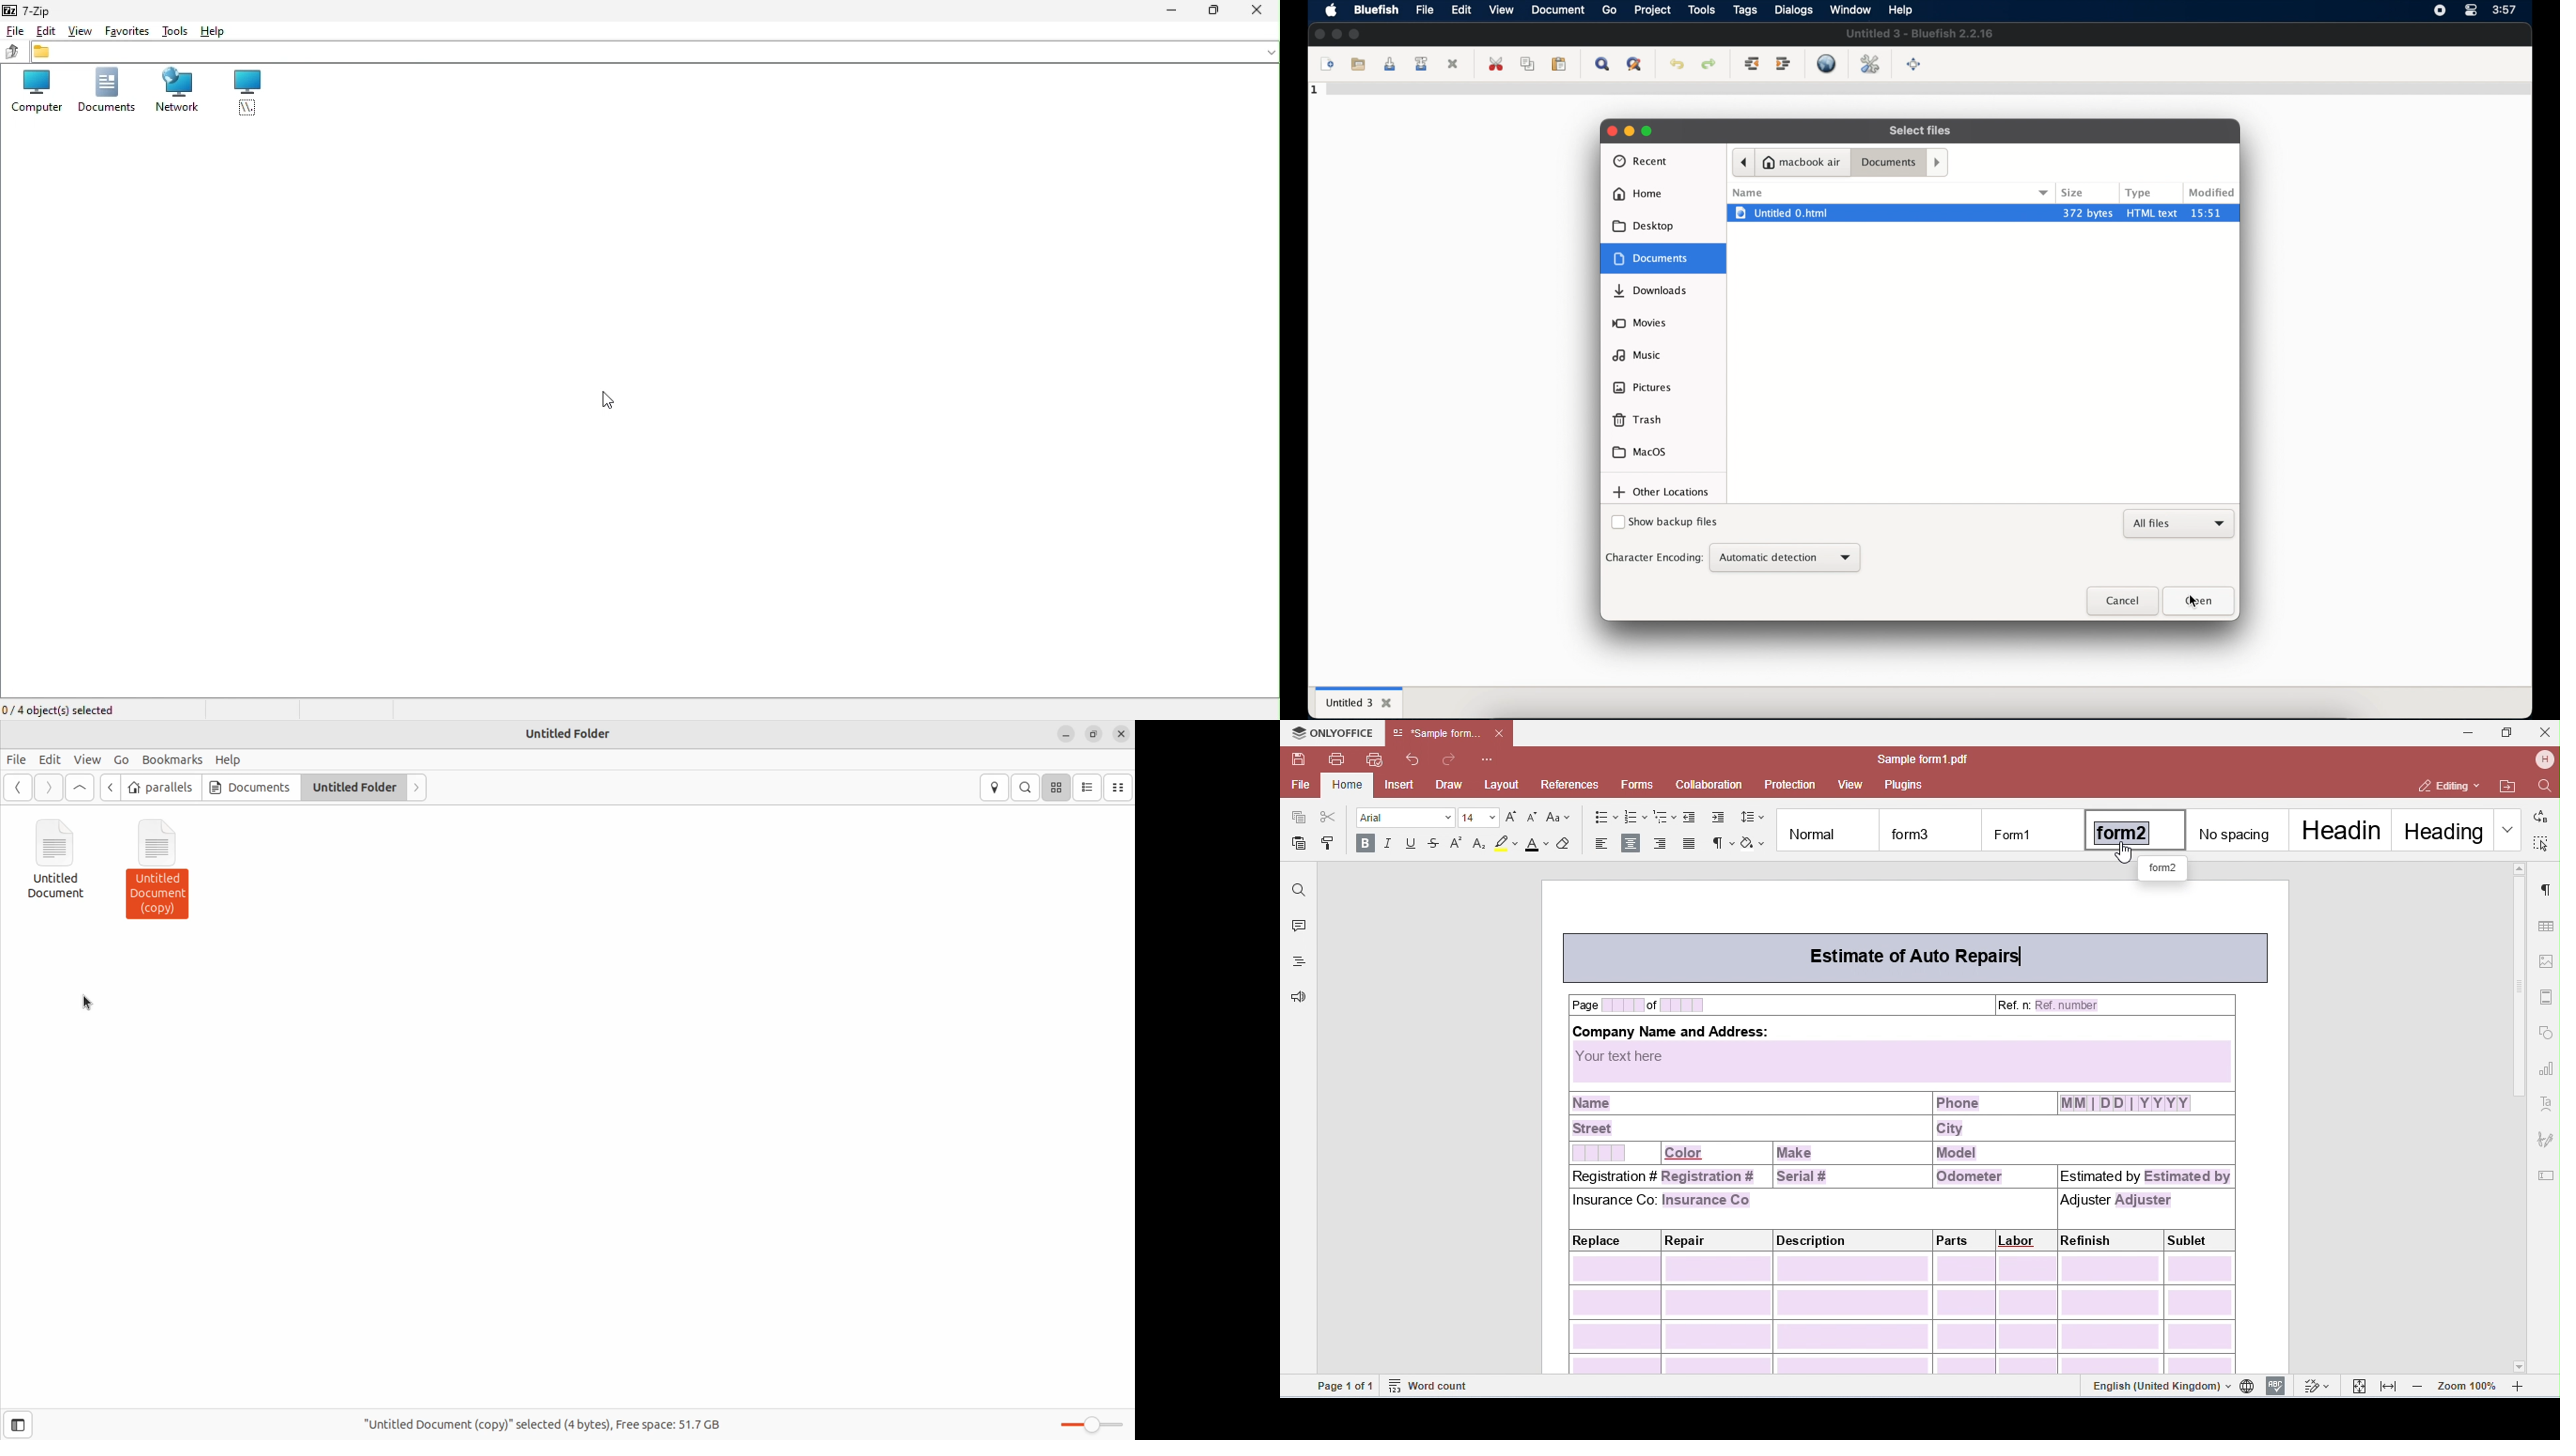  Describe the element at coordinates (249, 95) in the screenshot. I see `Root` at that location.